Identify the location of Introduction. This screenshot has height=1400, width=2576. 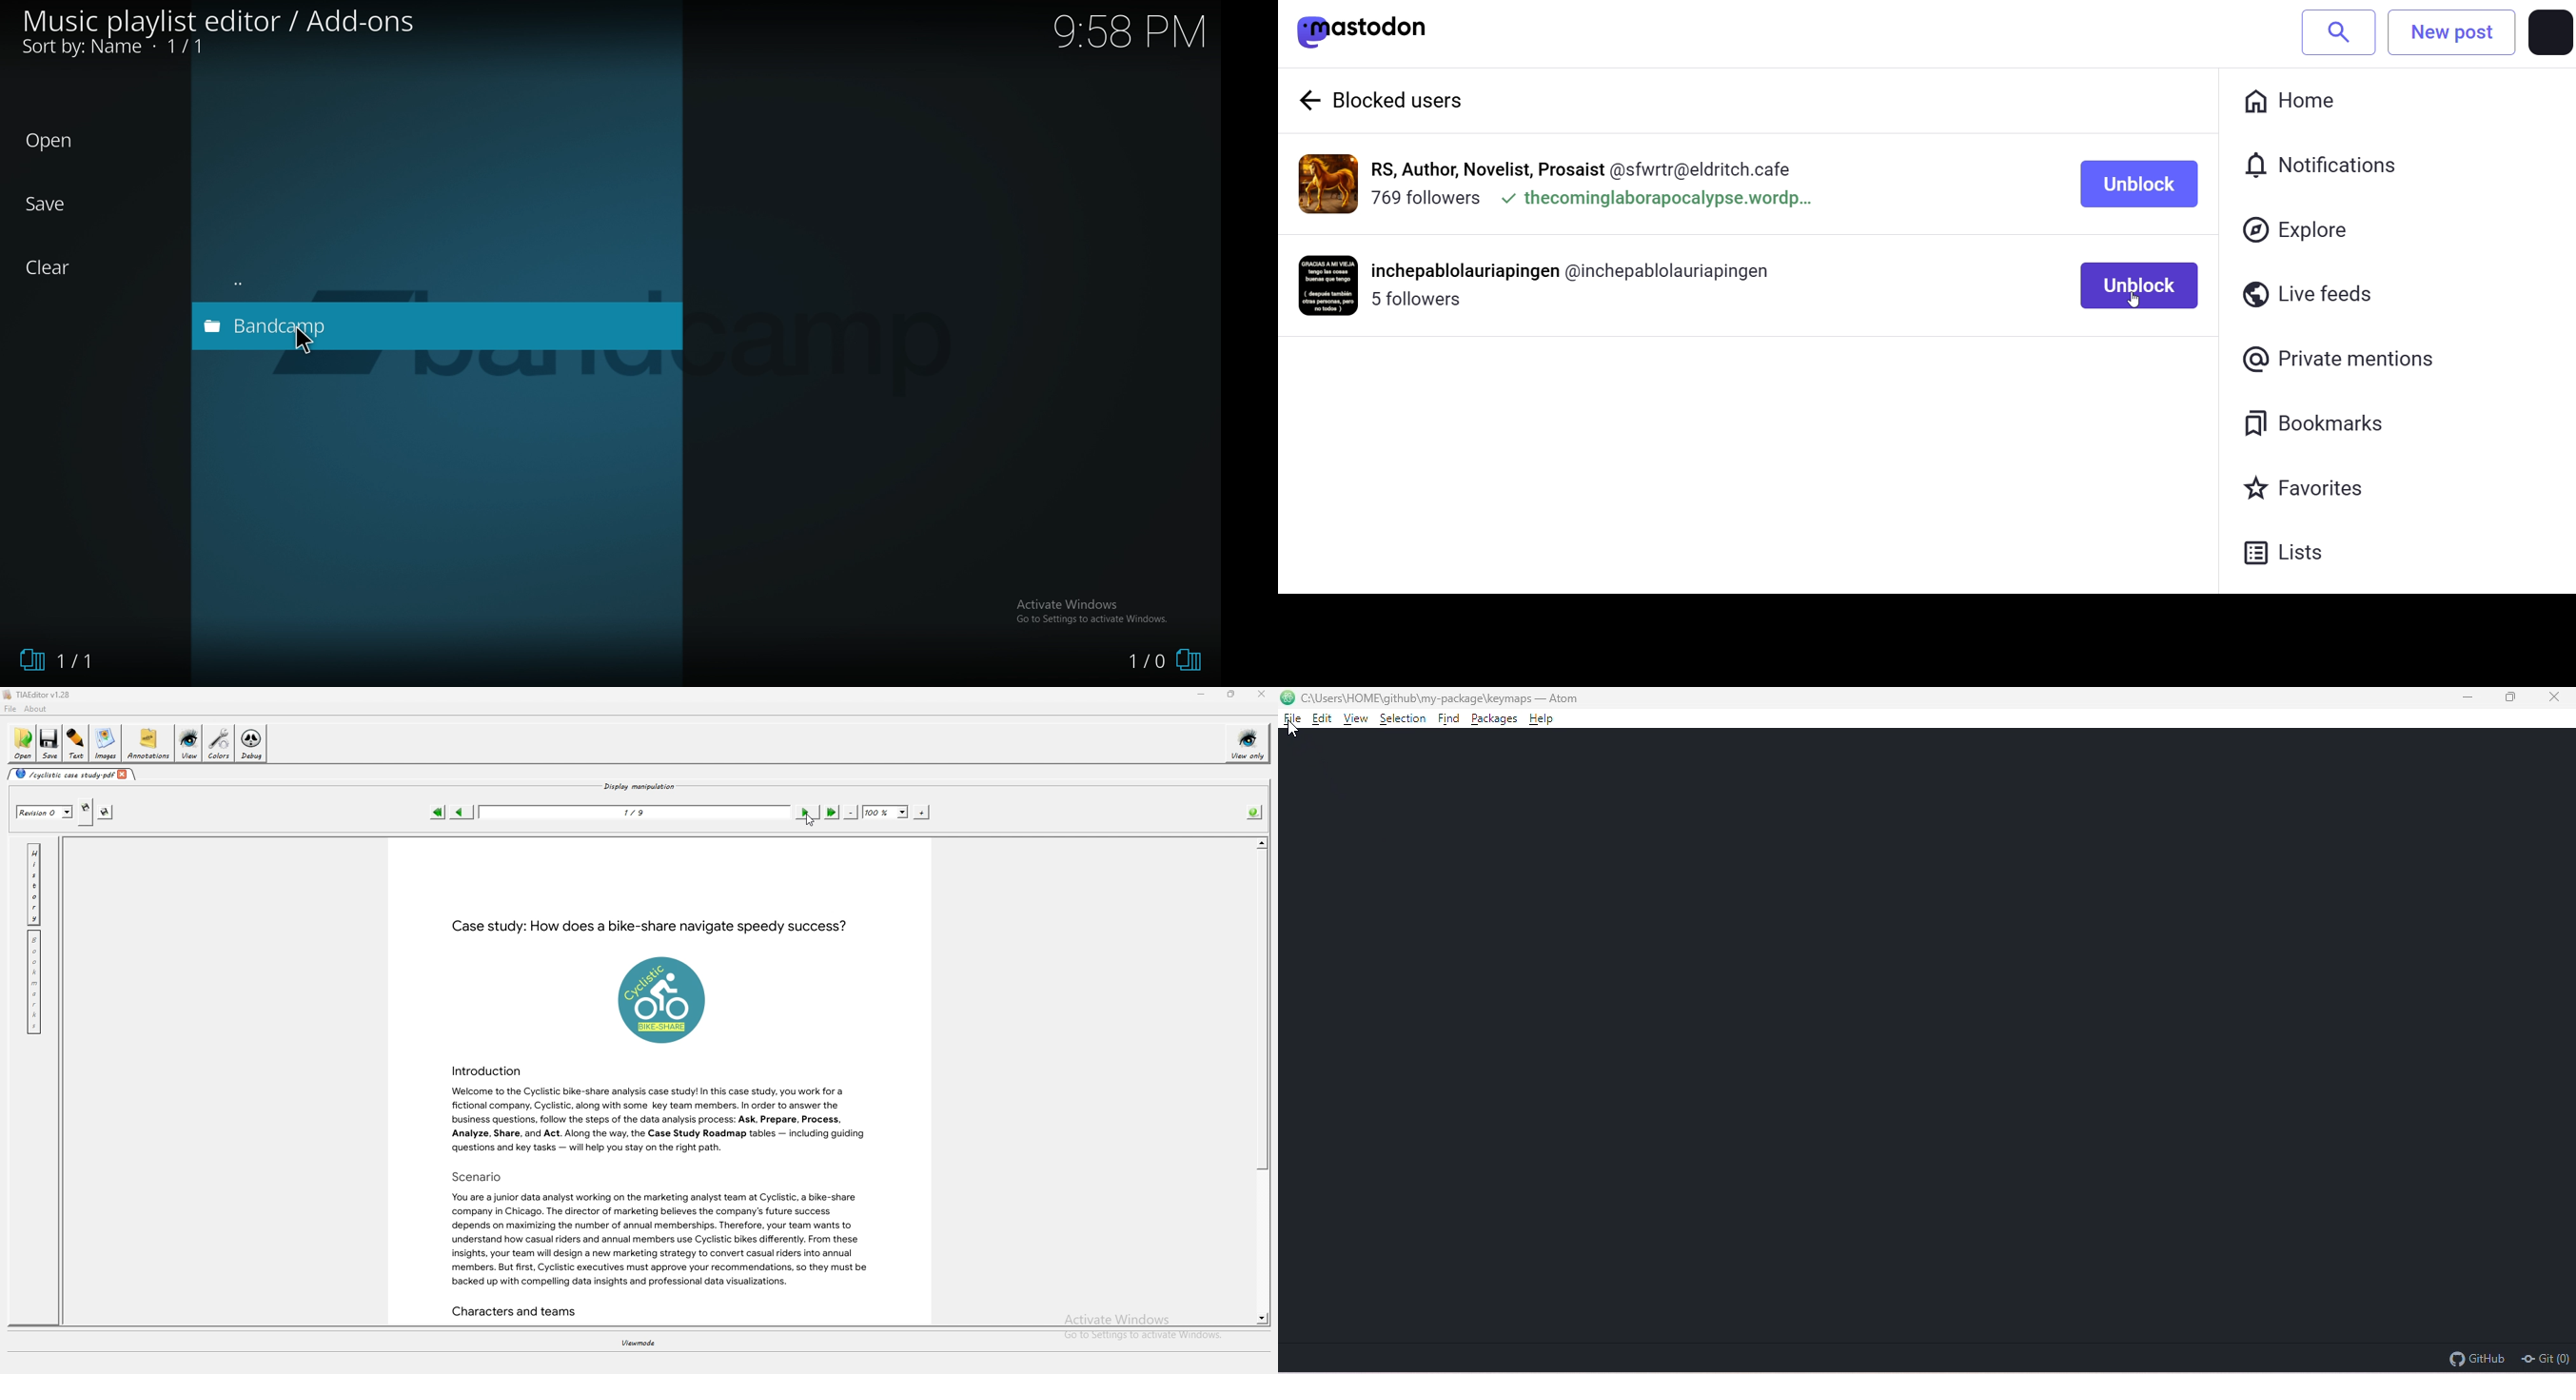
(486, 1070).